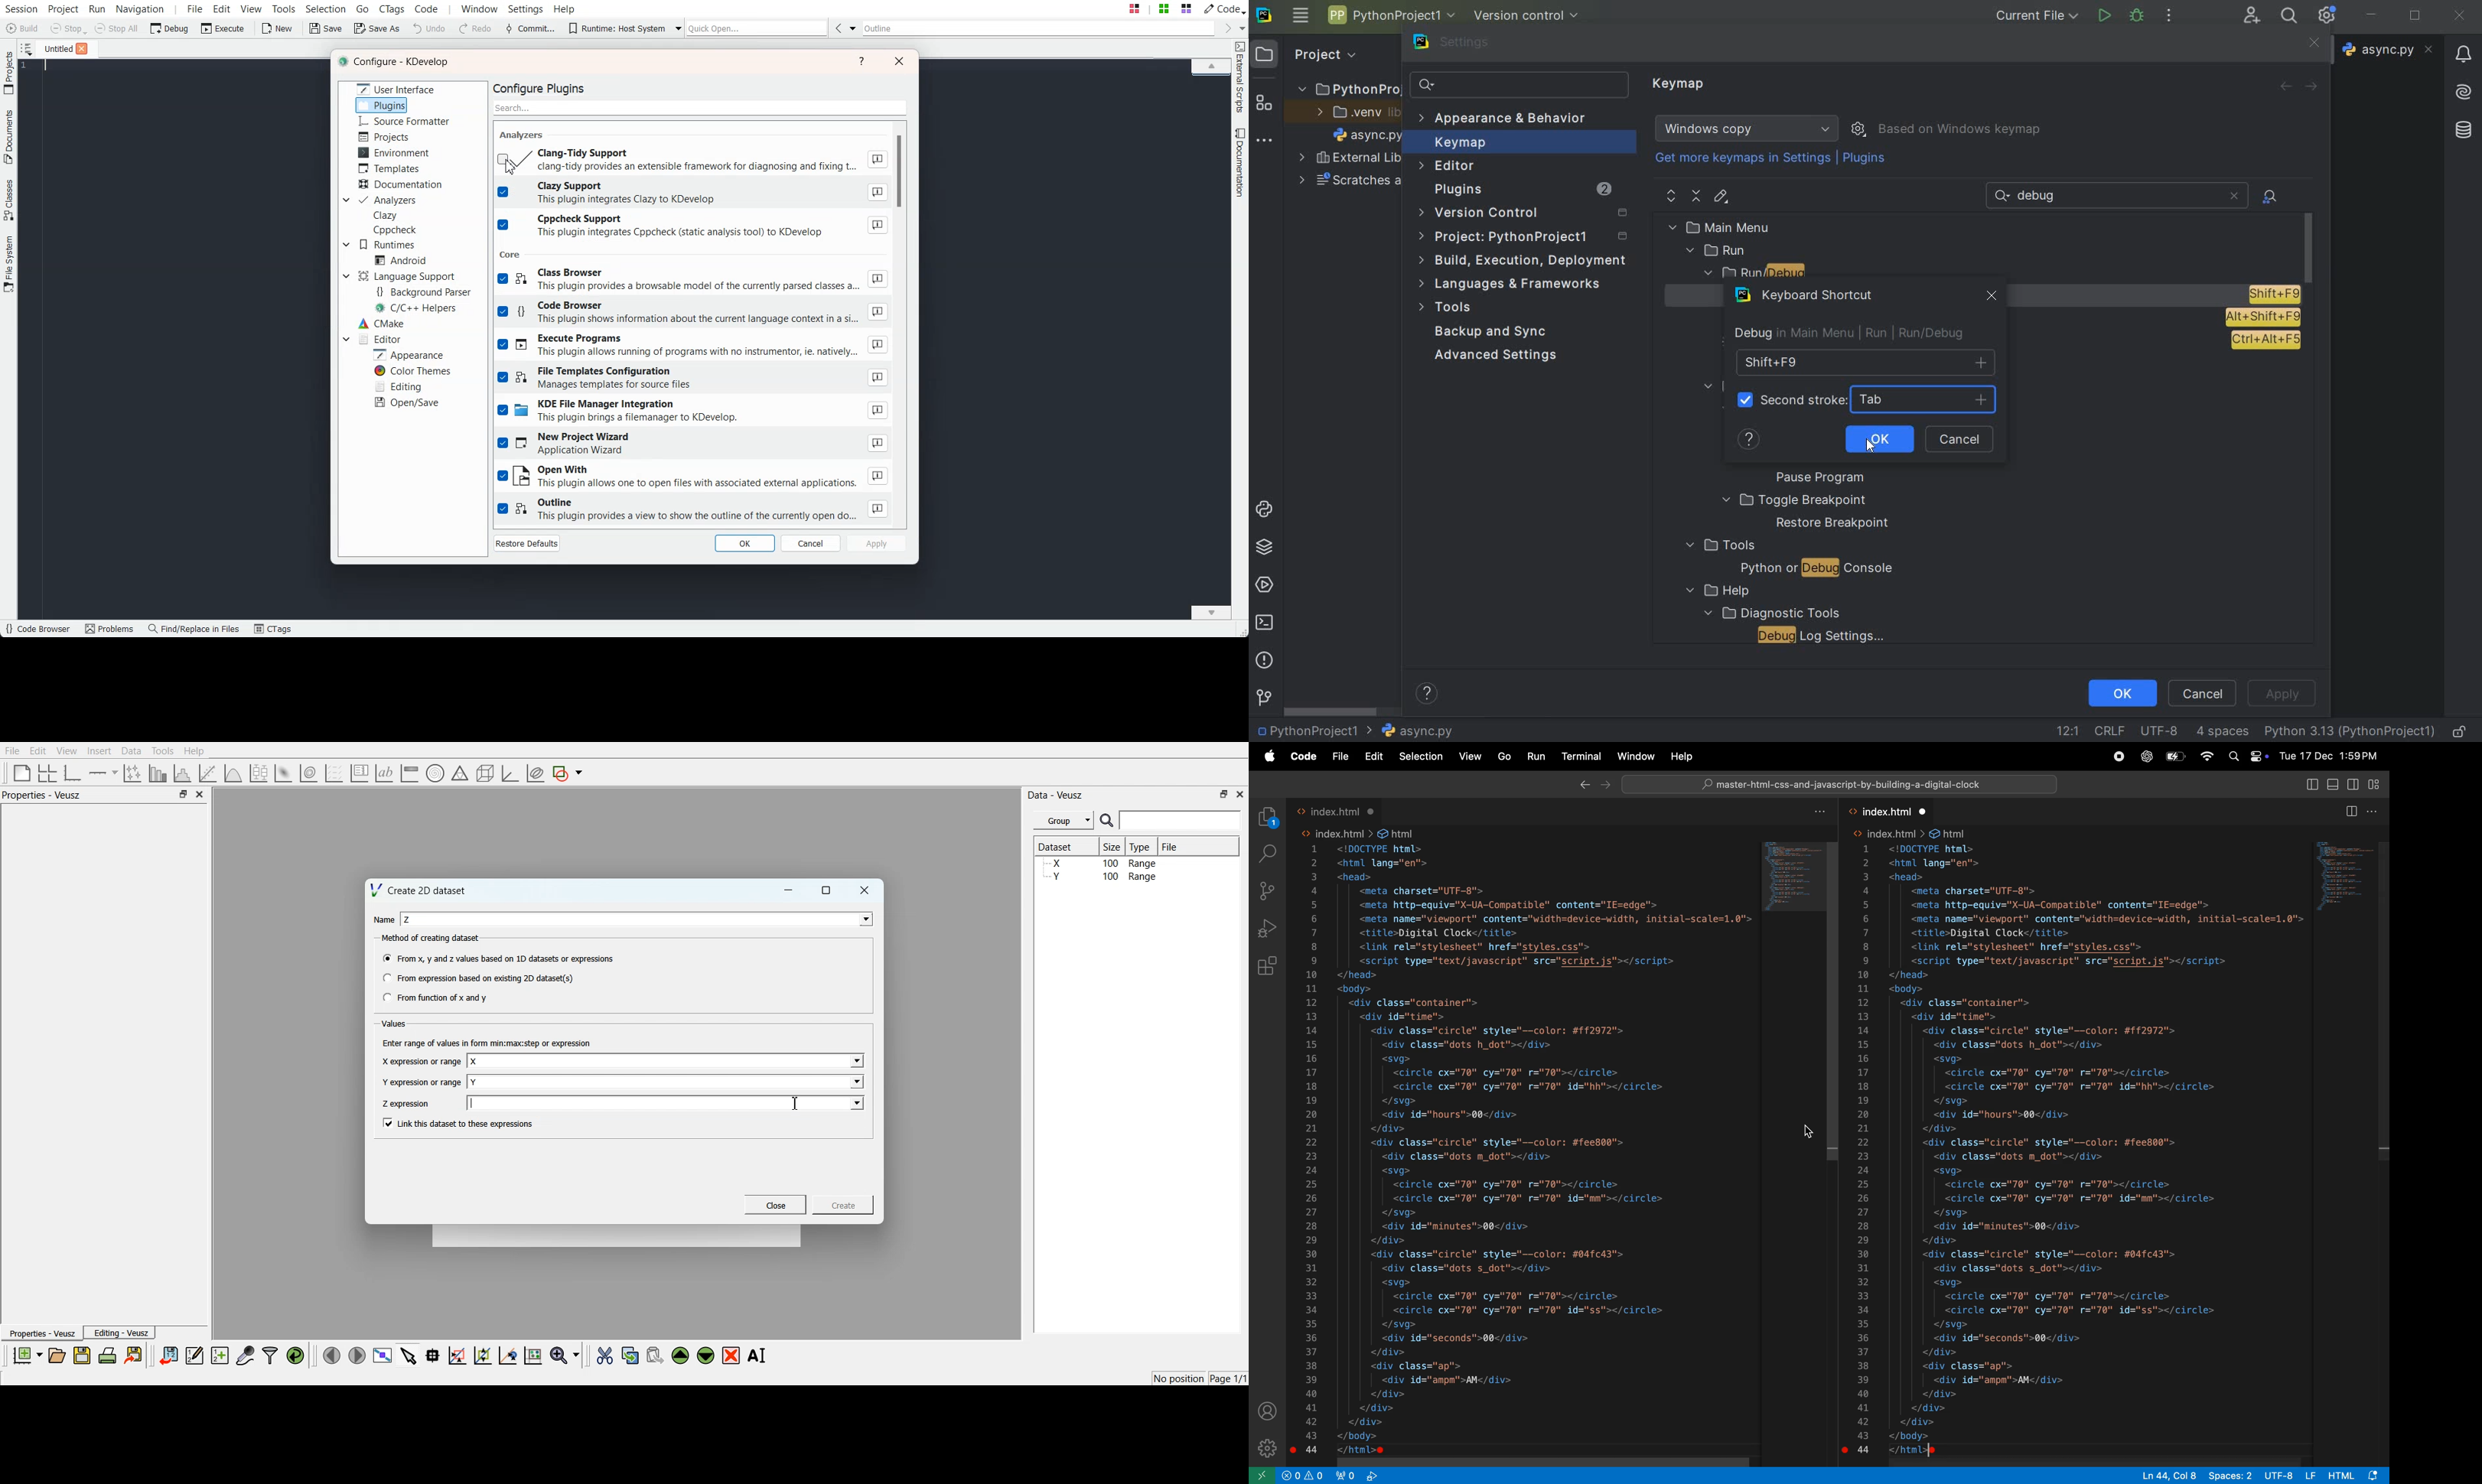 This screenshot has width=2492, height=1484. Describe the element at coordinates (1266, 584) in the screenshot. I see `services` at that location.